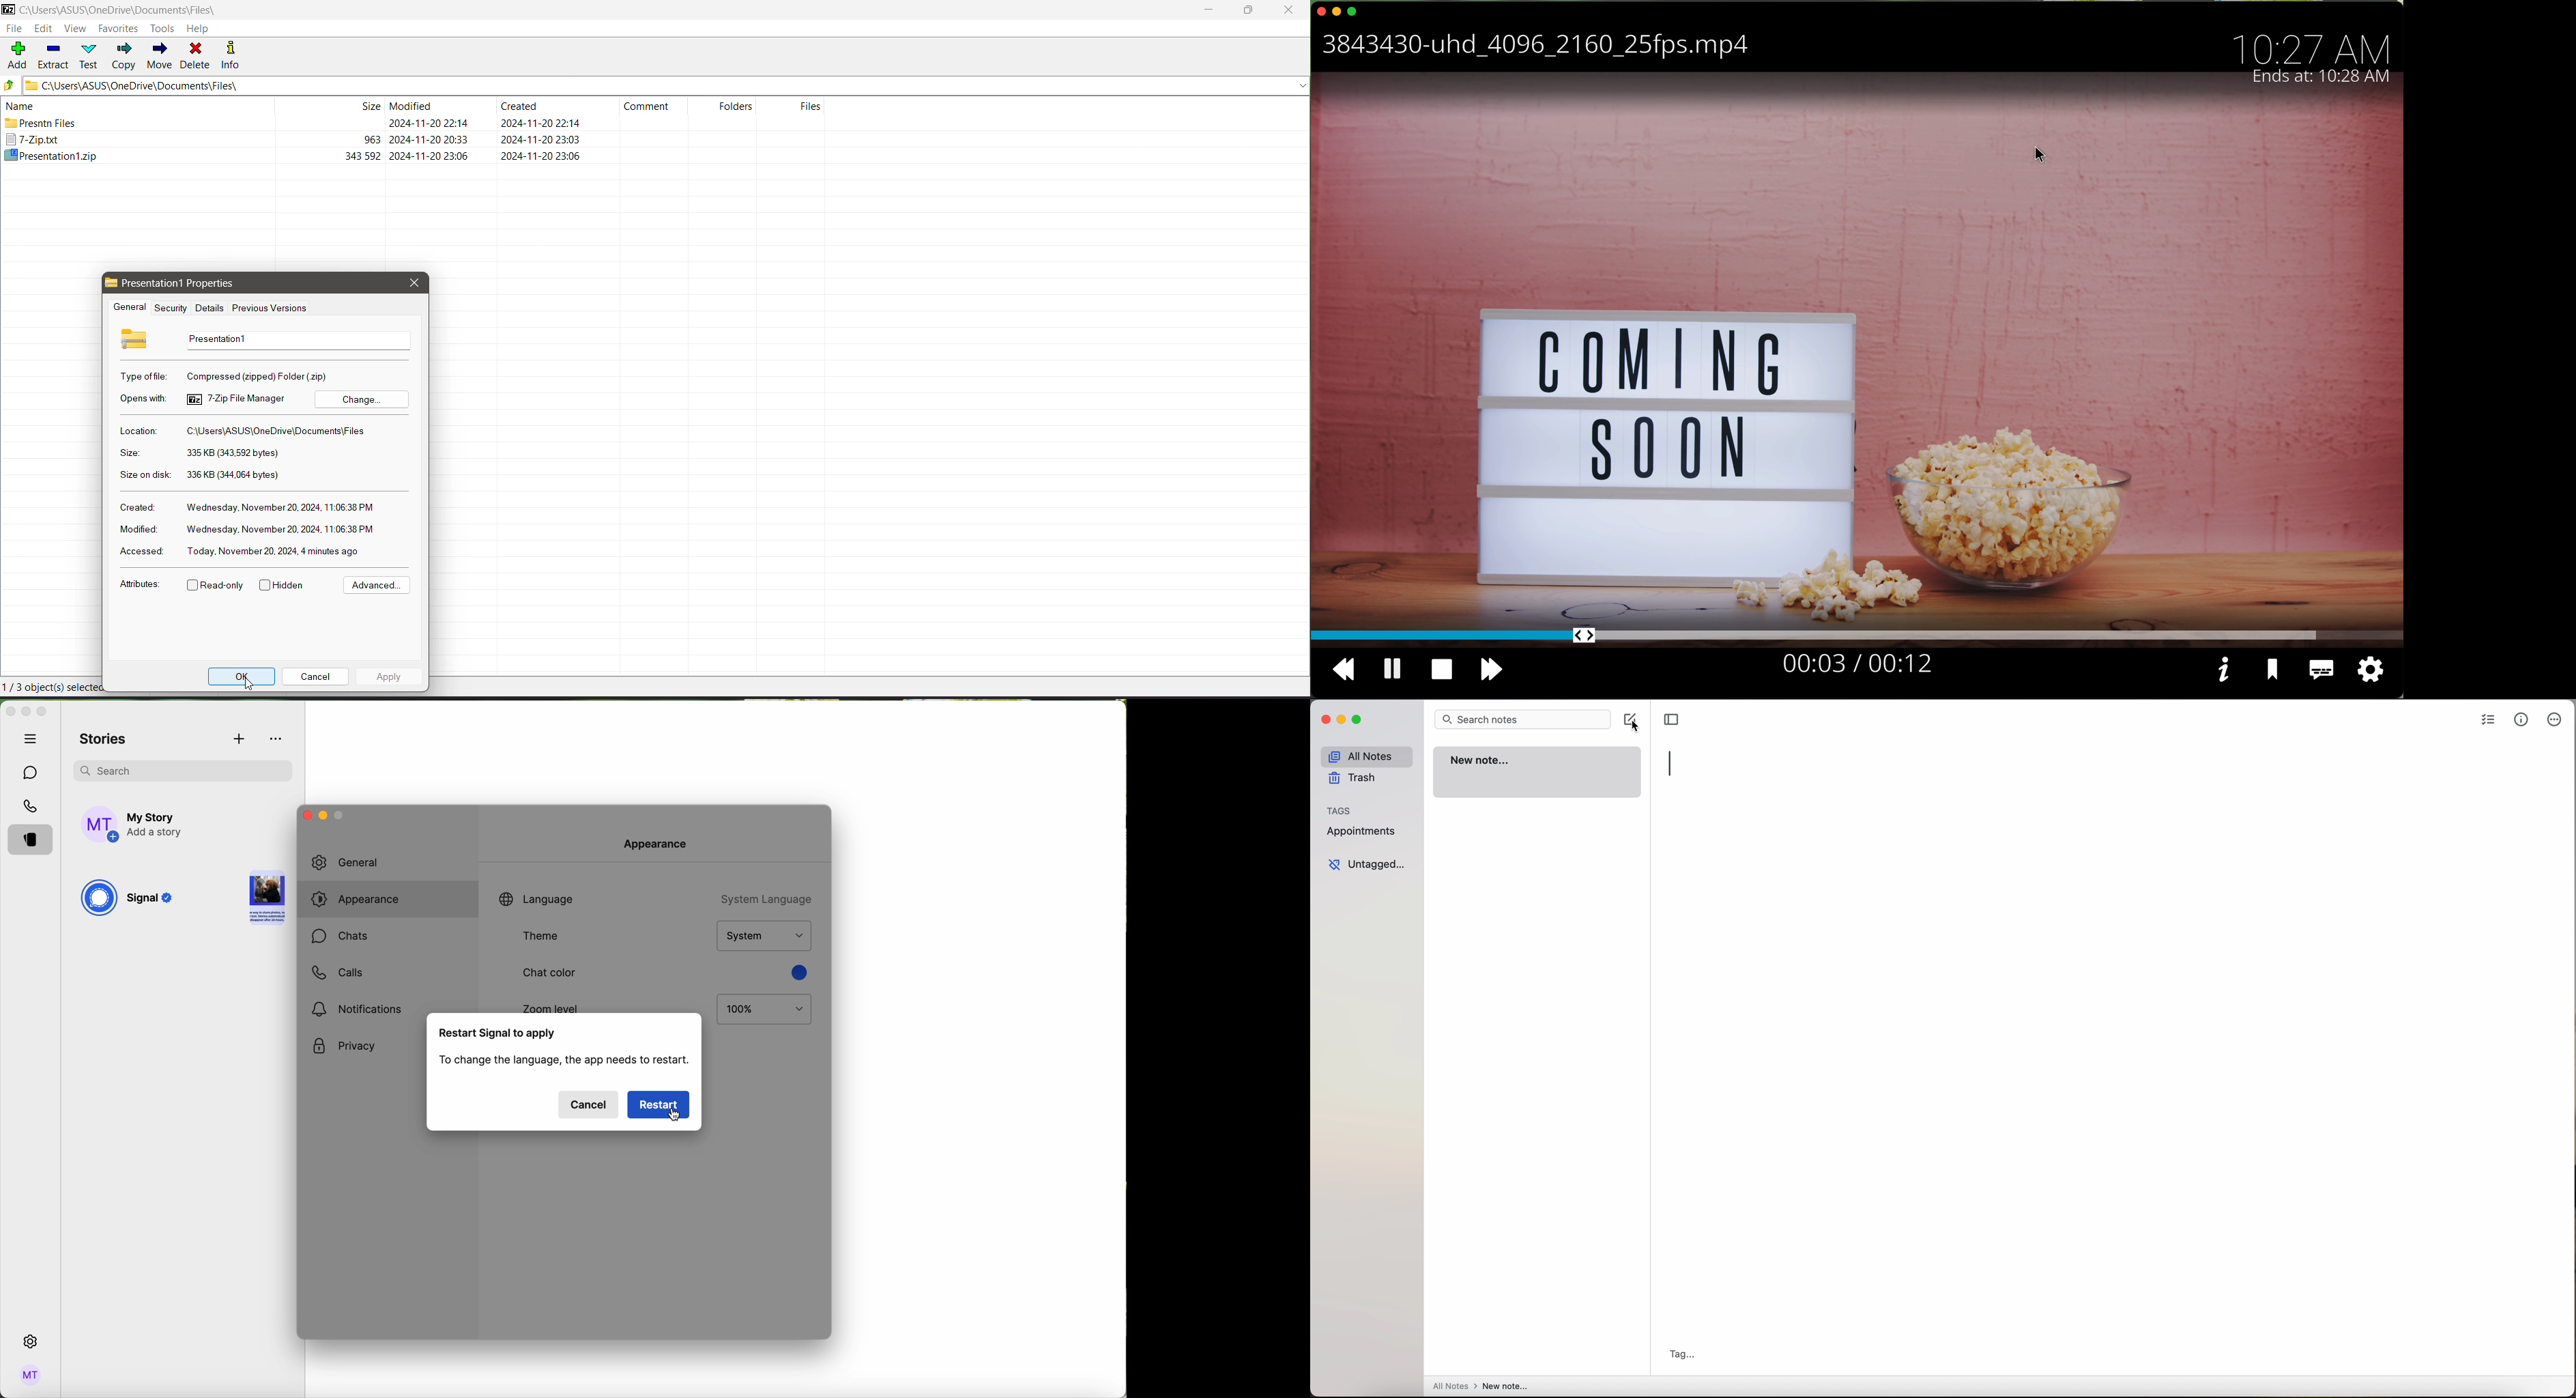 This screenshot has height=1400, width=2576. I want to click on hour, so click(2315, 46).